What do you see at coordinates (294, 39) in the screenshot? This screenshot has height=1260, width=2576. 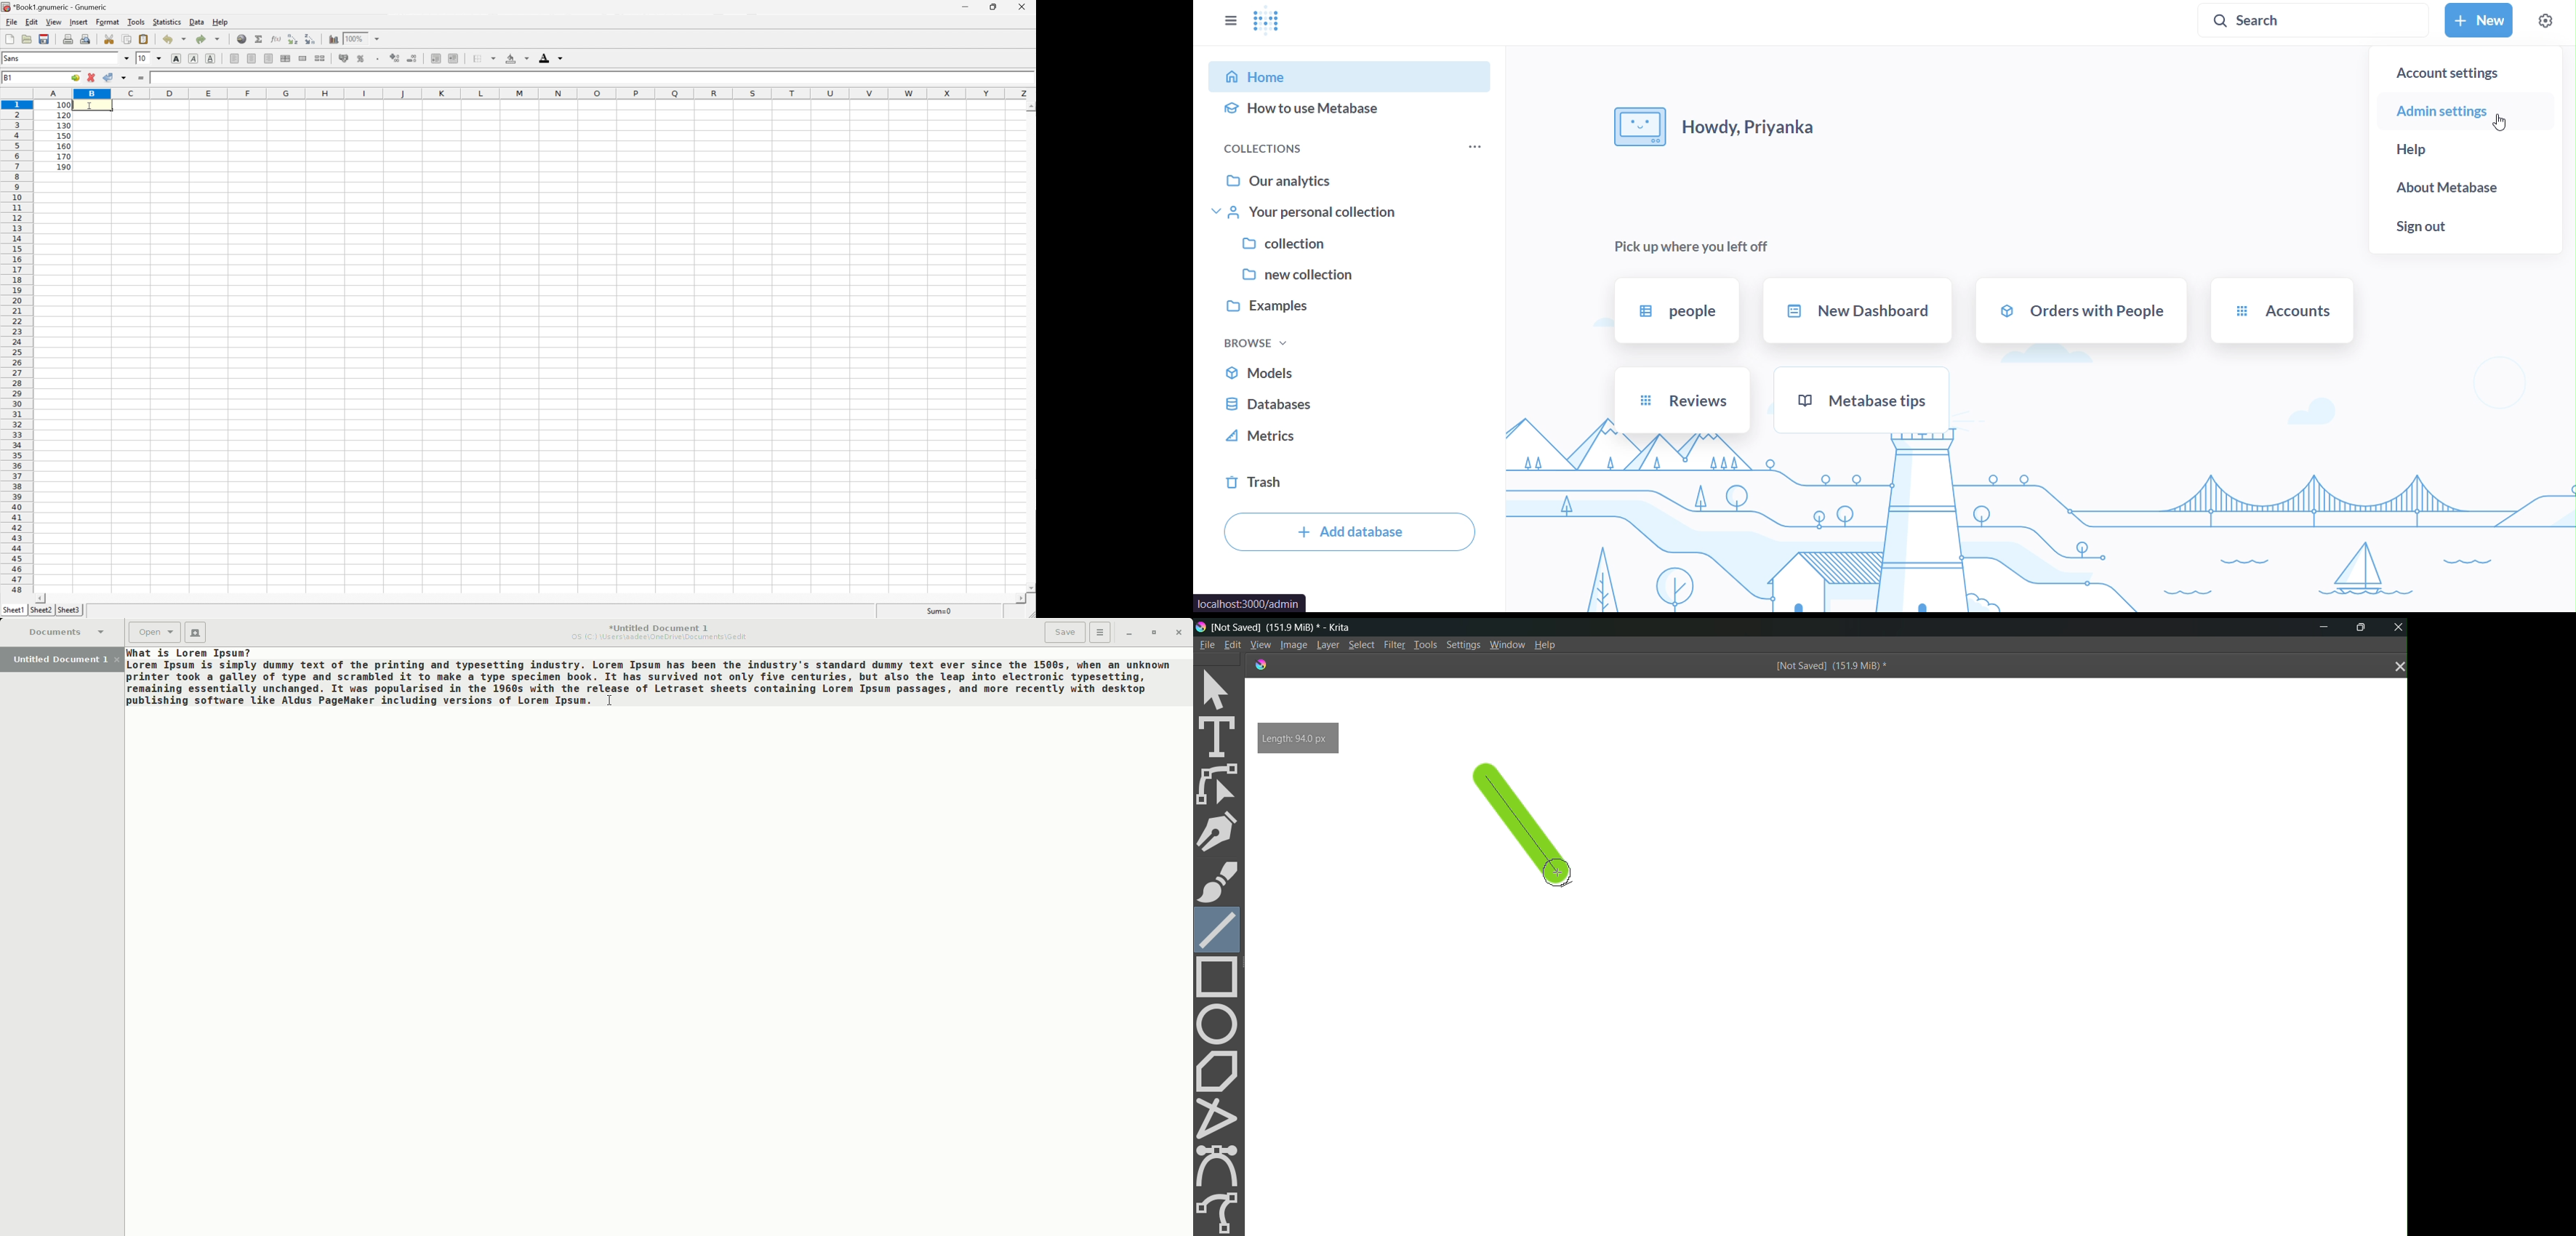 I see `Sort the selected region in ascending order based on the first column selected` at bounding box center [294, 39].